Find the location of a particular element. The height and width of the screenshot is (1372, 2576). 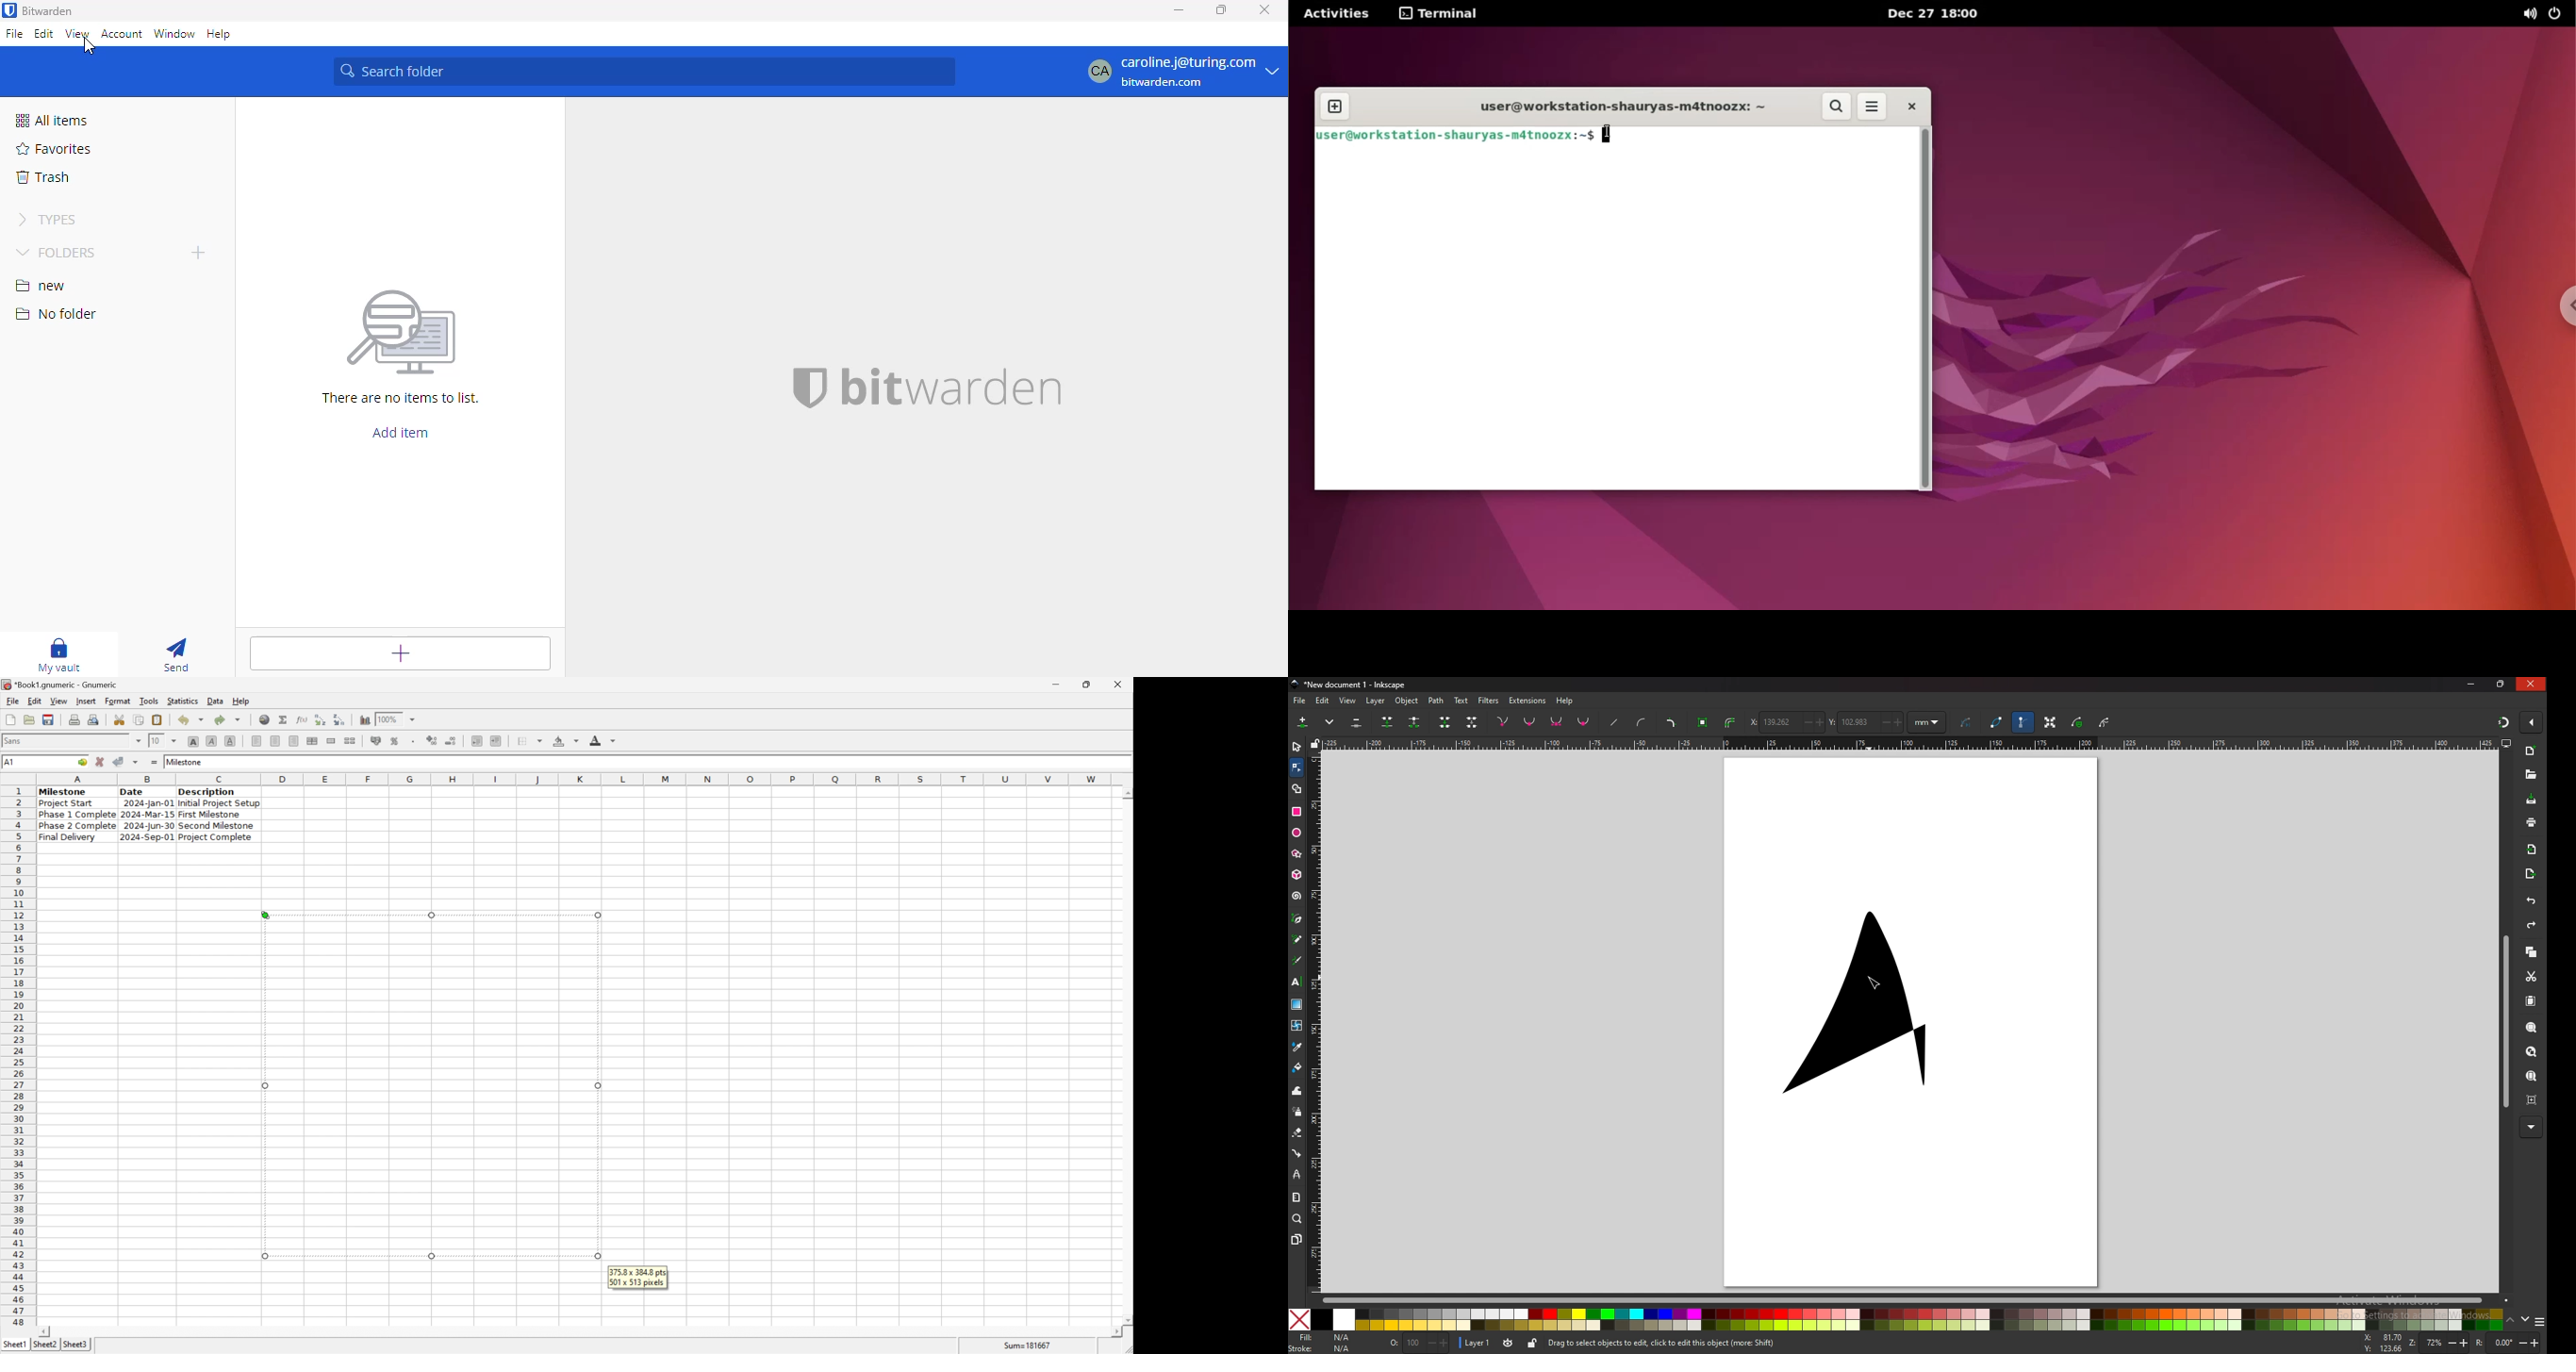

ellipse is located at coordinates (1297, 831).